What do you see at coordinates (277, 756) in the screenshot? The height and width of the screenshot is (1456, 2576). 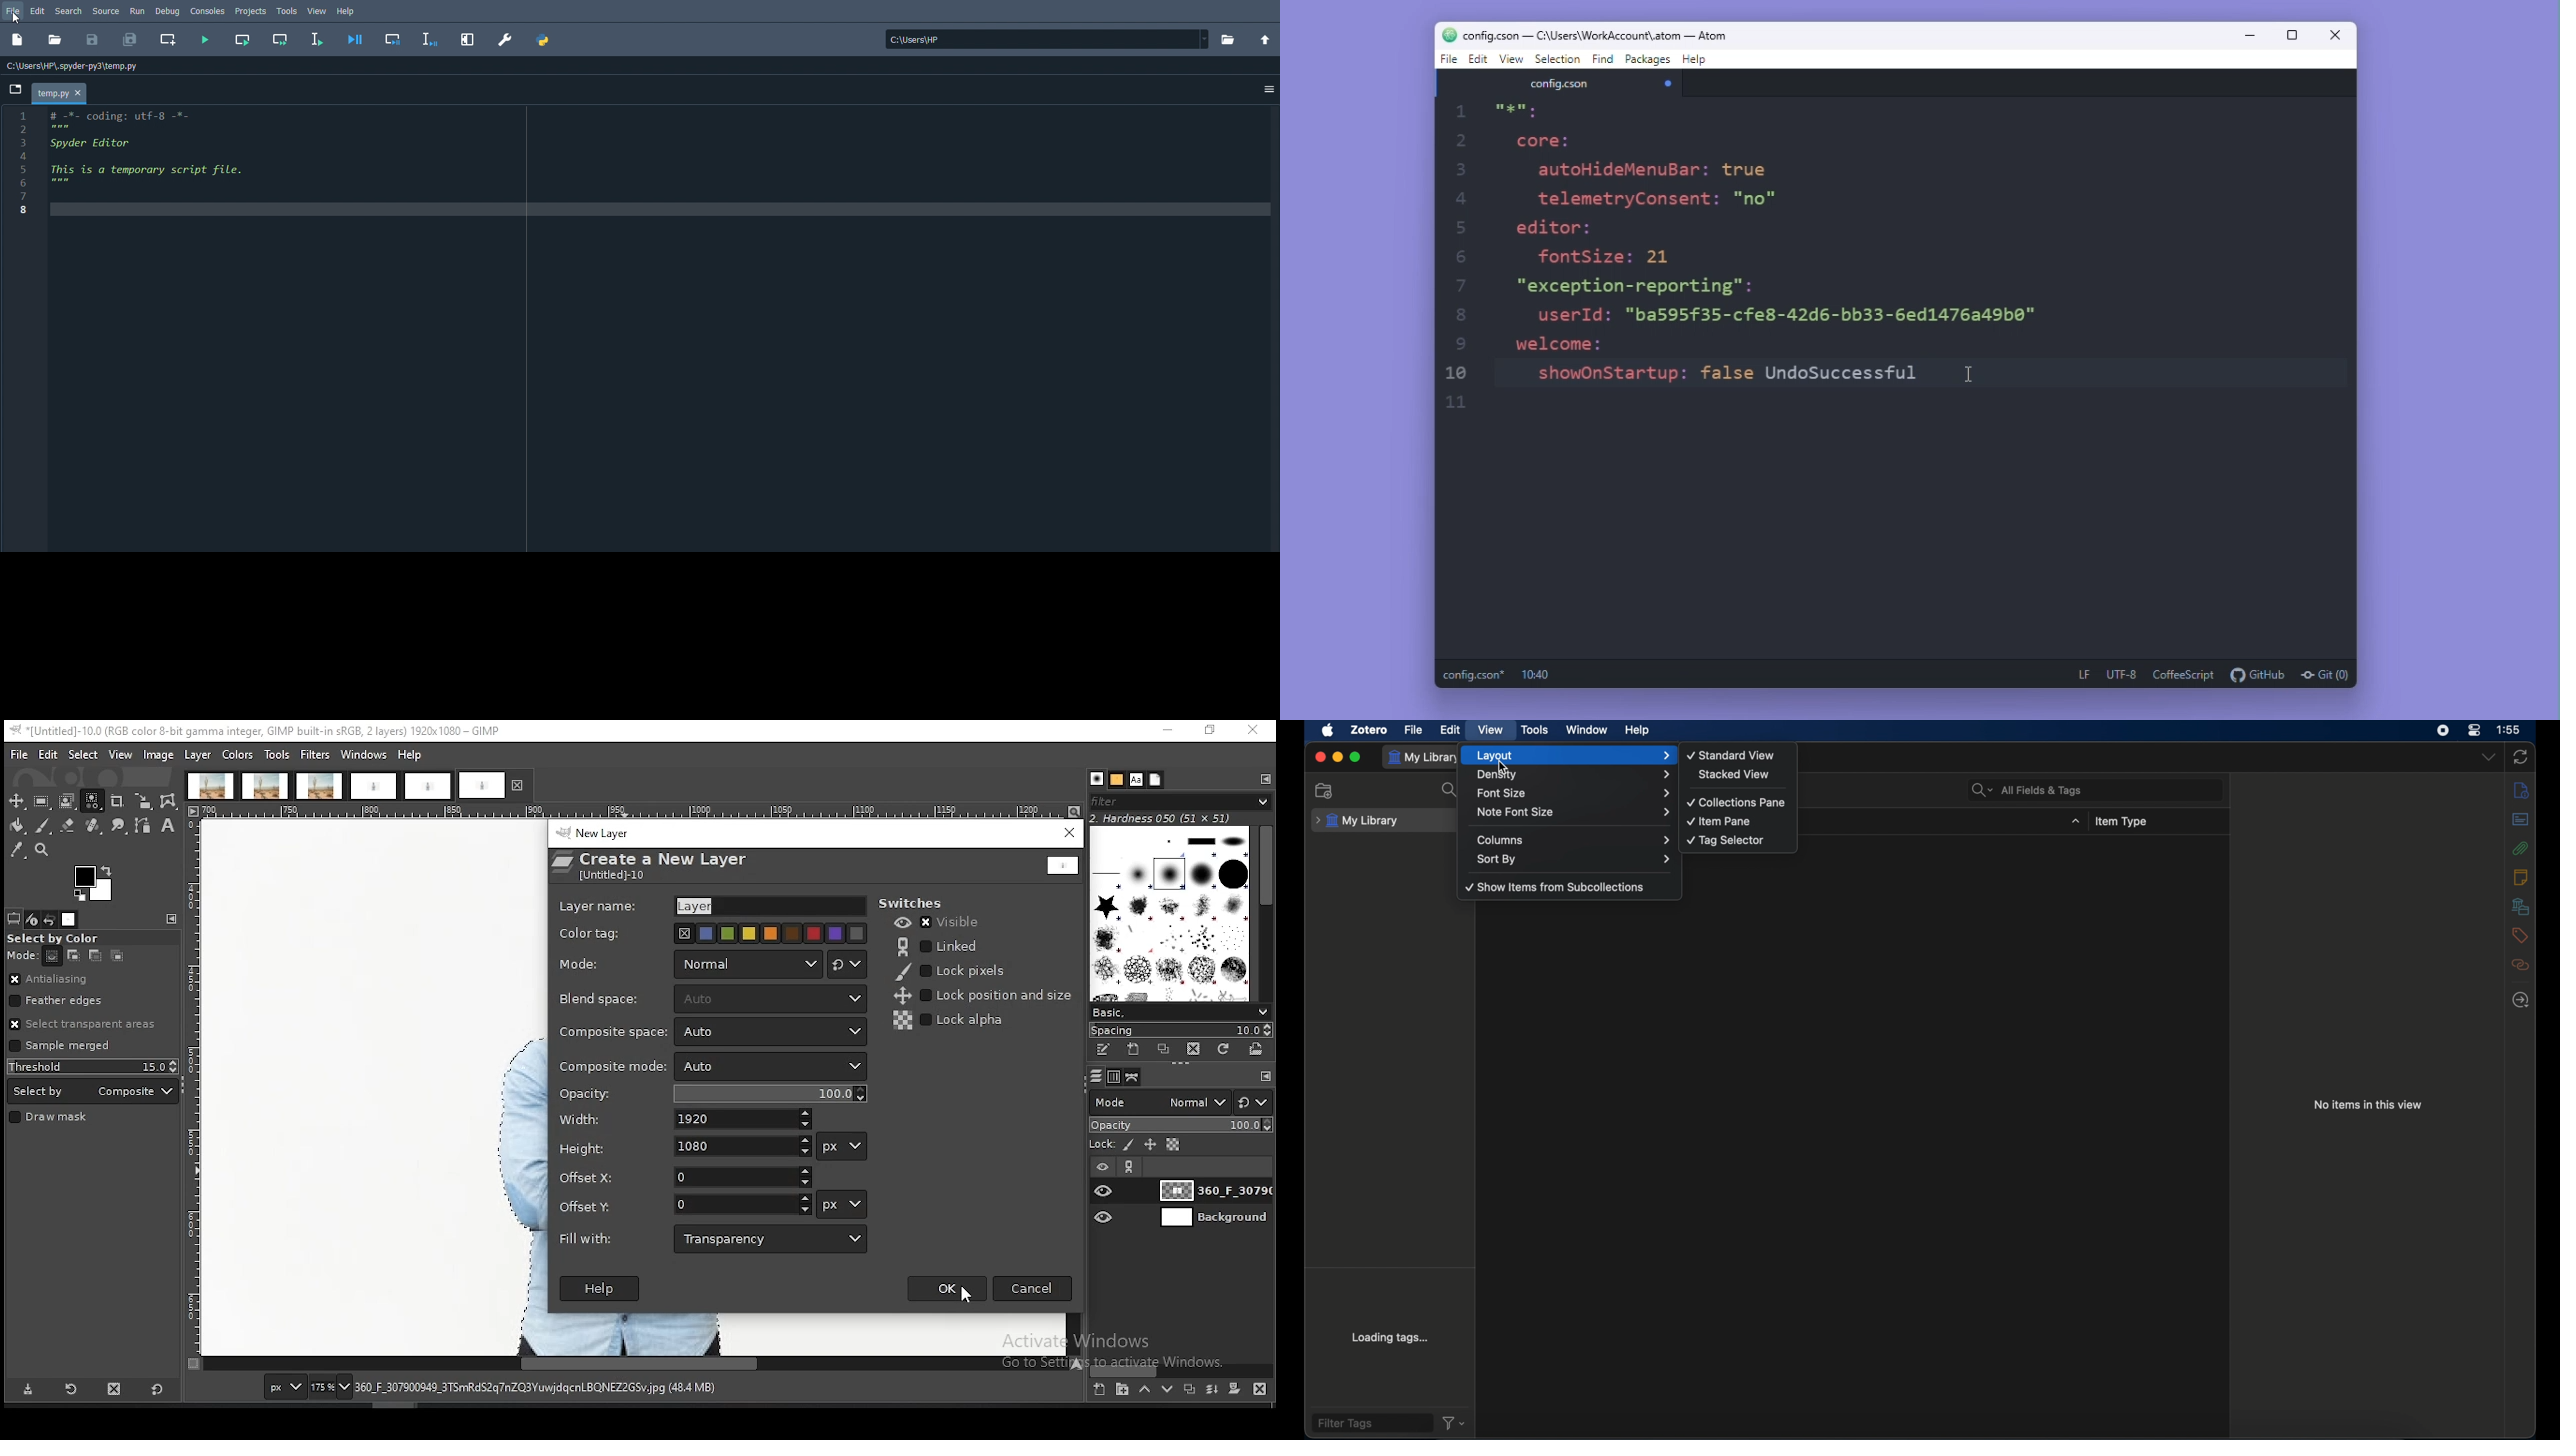 I see `tools` at bounding box center [277, 756].